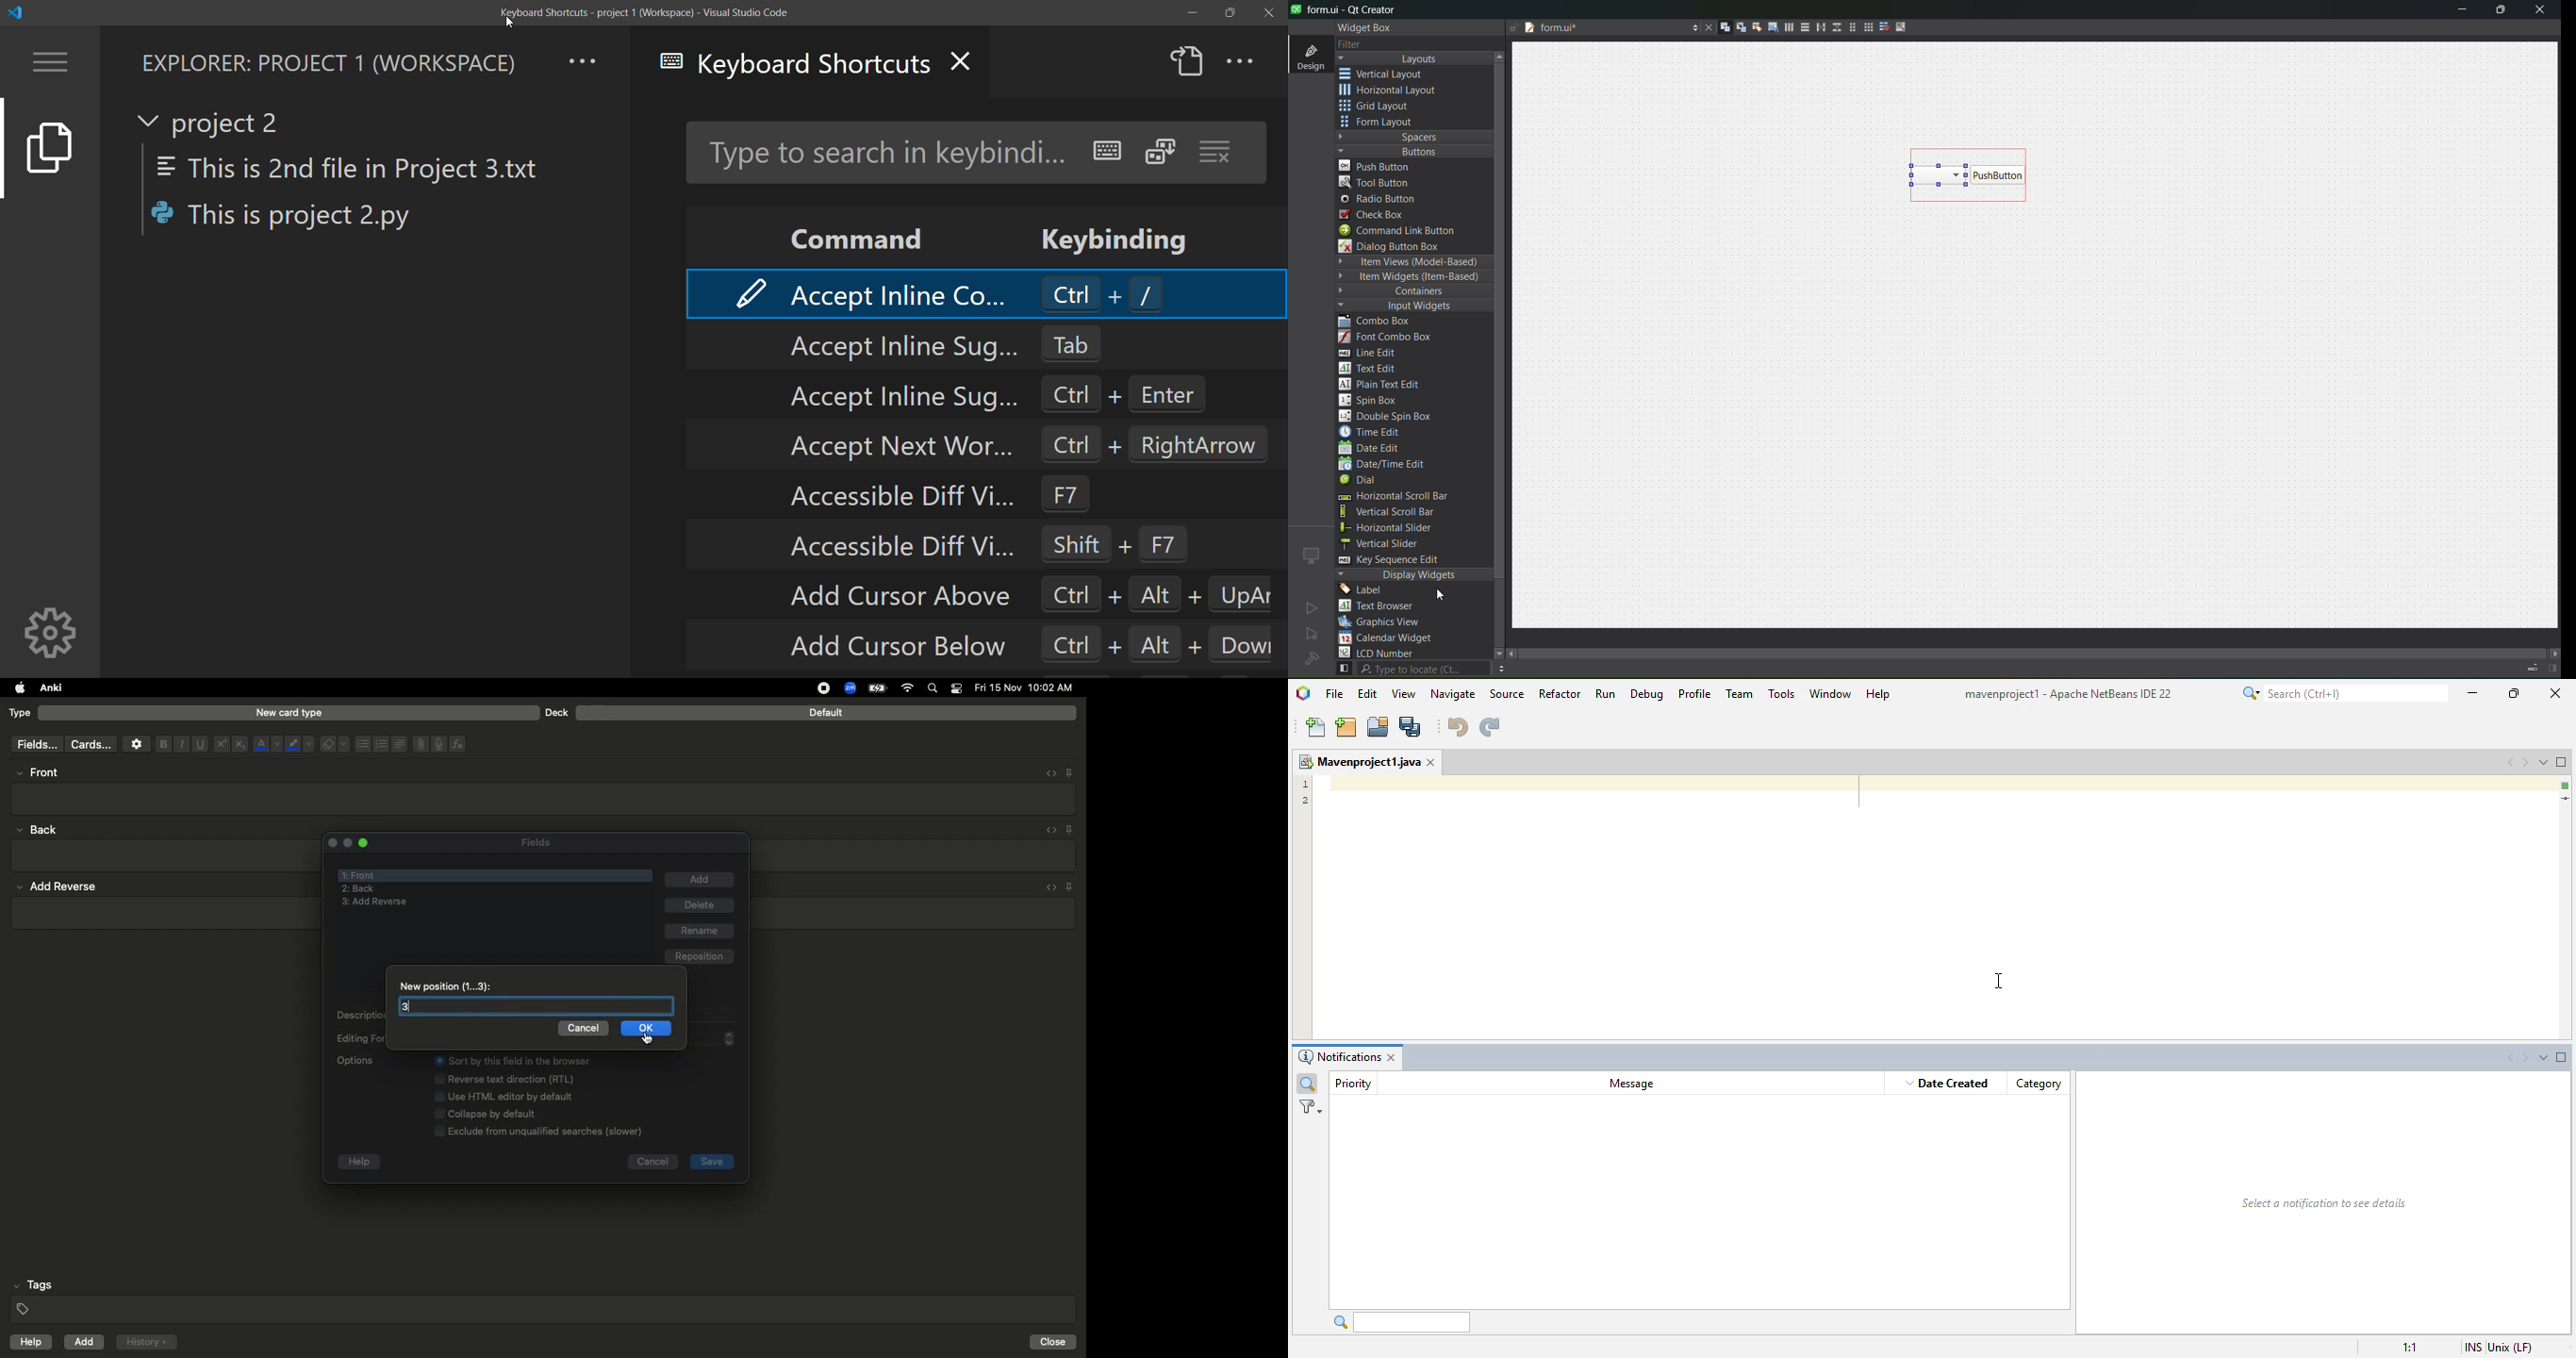 This screenshot has width=2576, height=1372. What do you see at coordinates (1398, 560) in the screenshot?
I see `key sequence edit` at bounding box center [1398, 560].